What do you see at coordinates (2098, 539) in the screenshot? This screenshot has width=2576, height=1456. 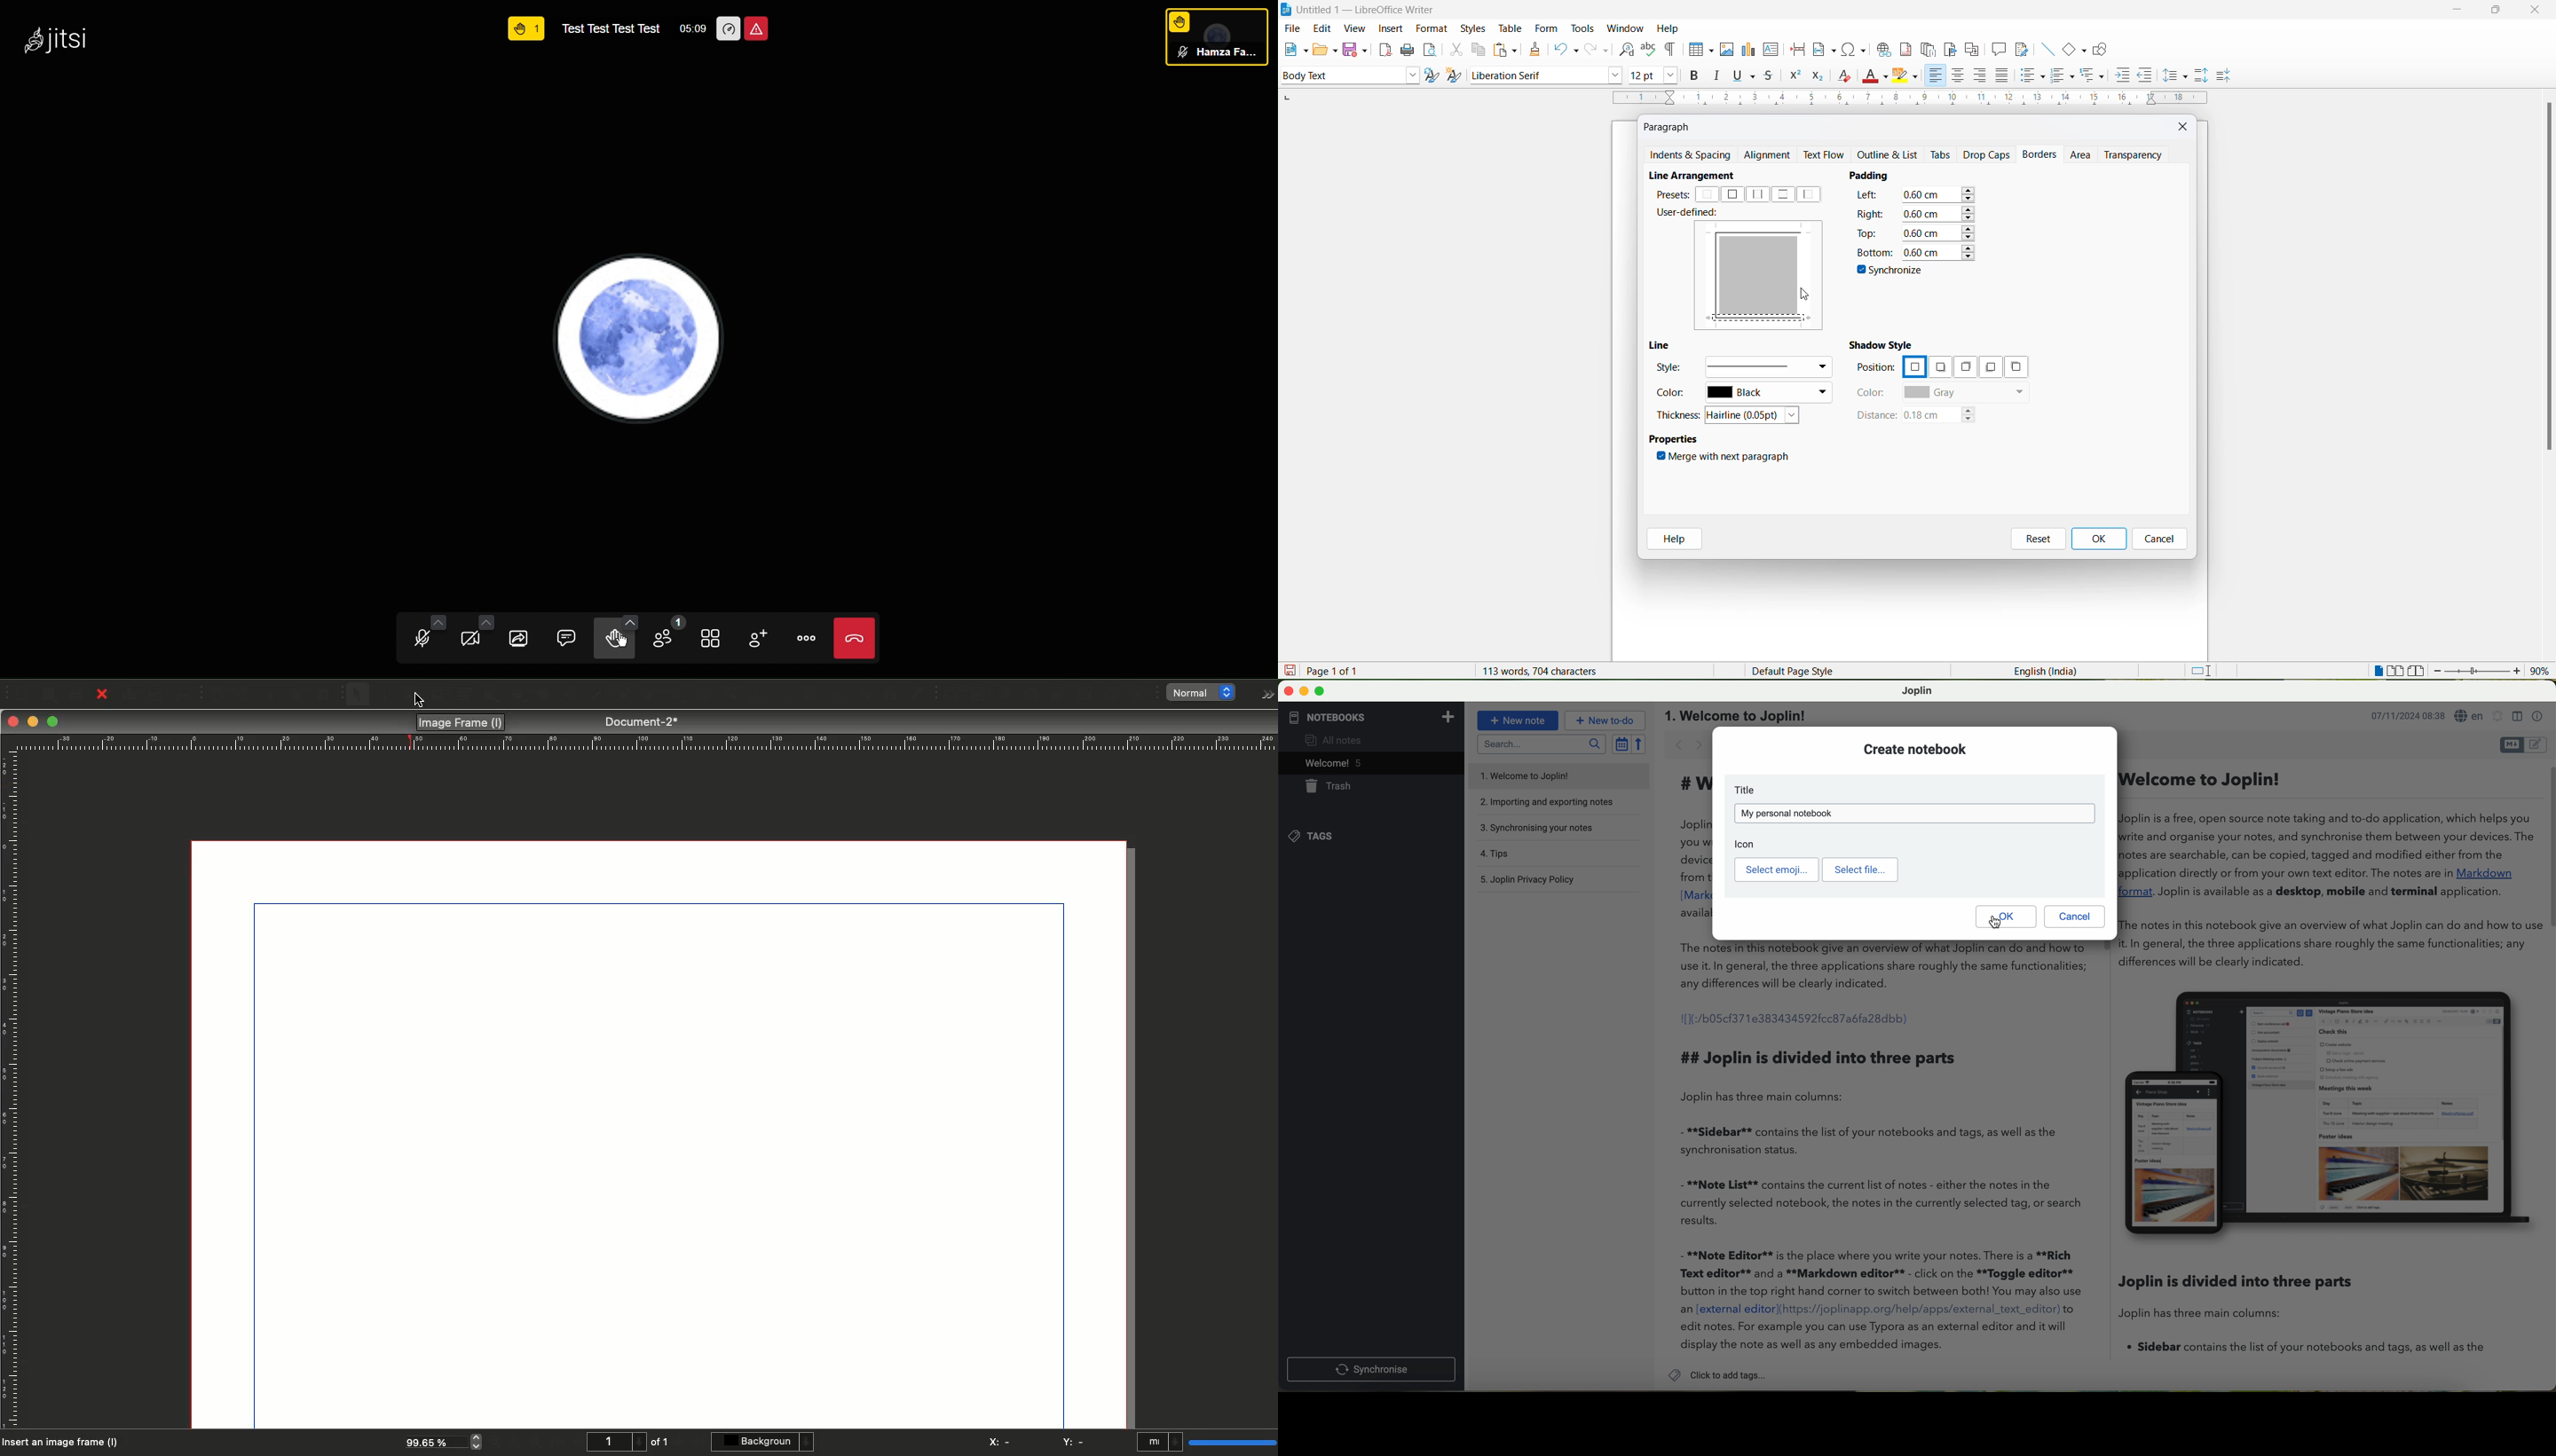 I see `ok` at bounding box center [2098, 539].